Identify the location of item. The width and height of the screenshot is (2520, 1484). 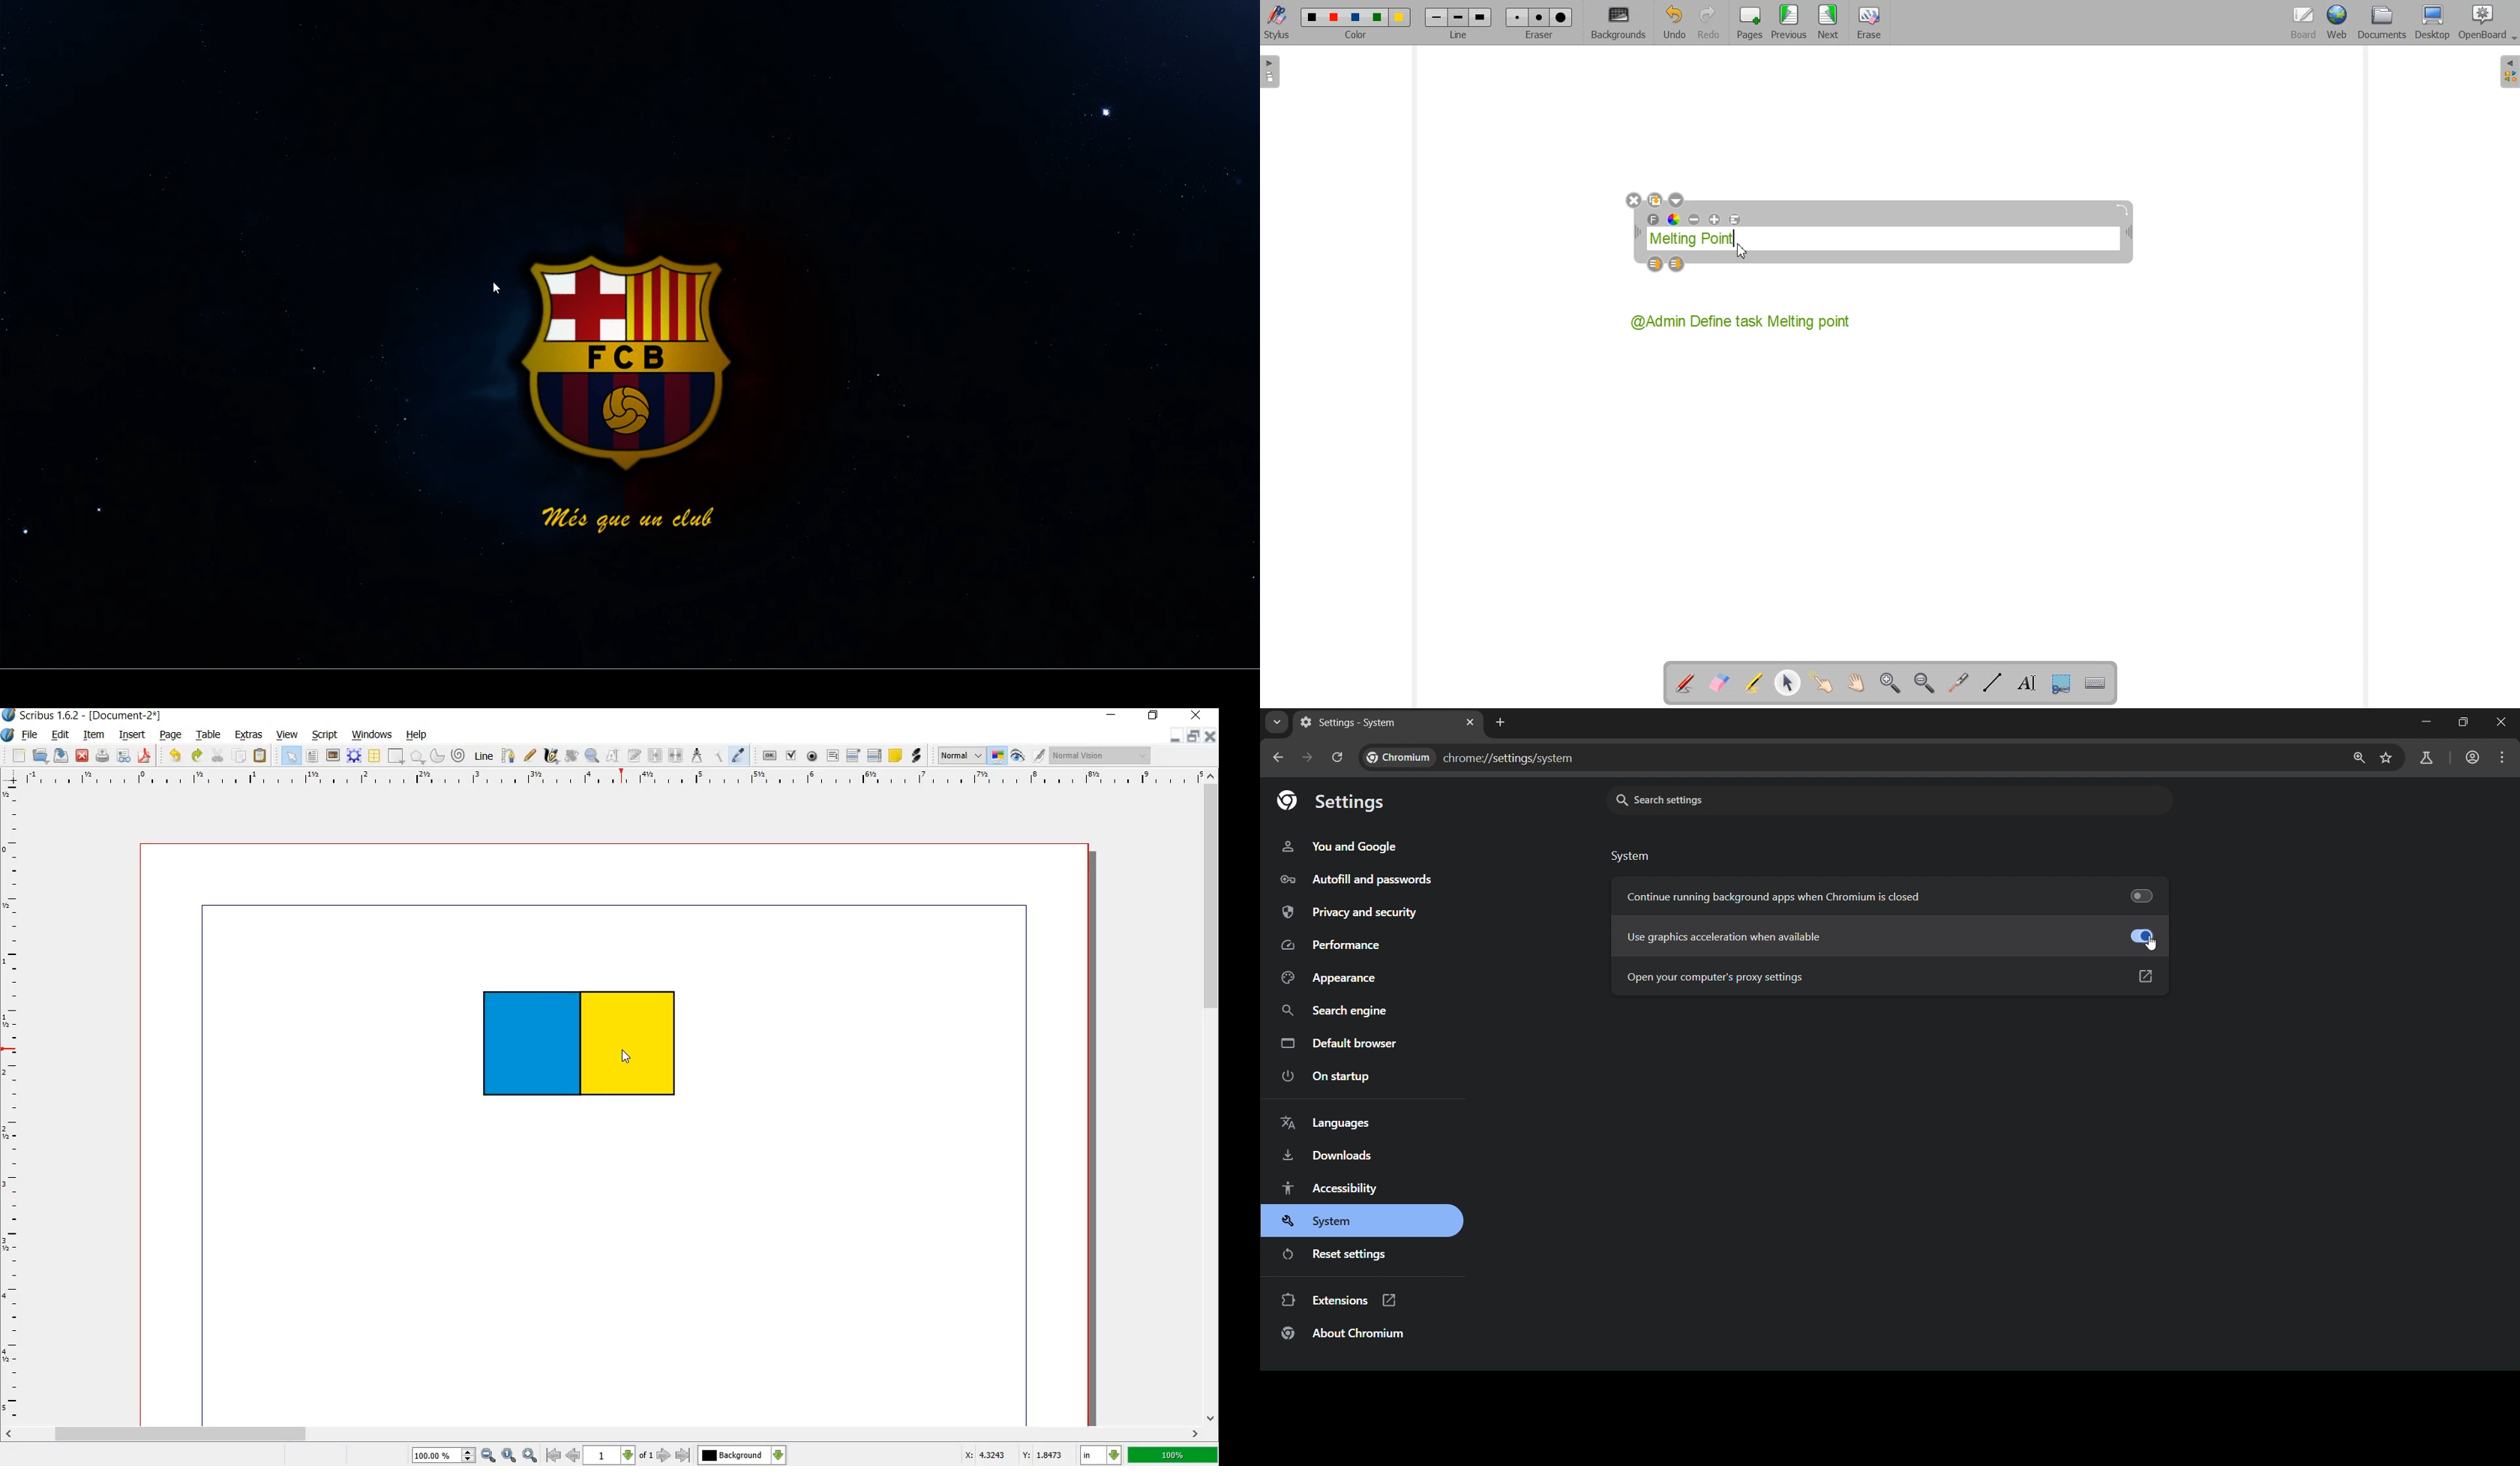
(94, 735).